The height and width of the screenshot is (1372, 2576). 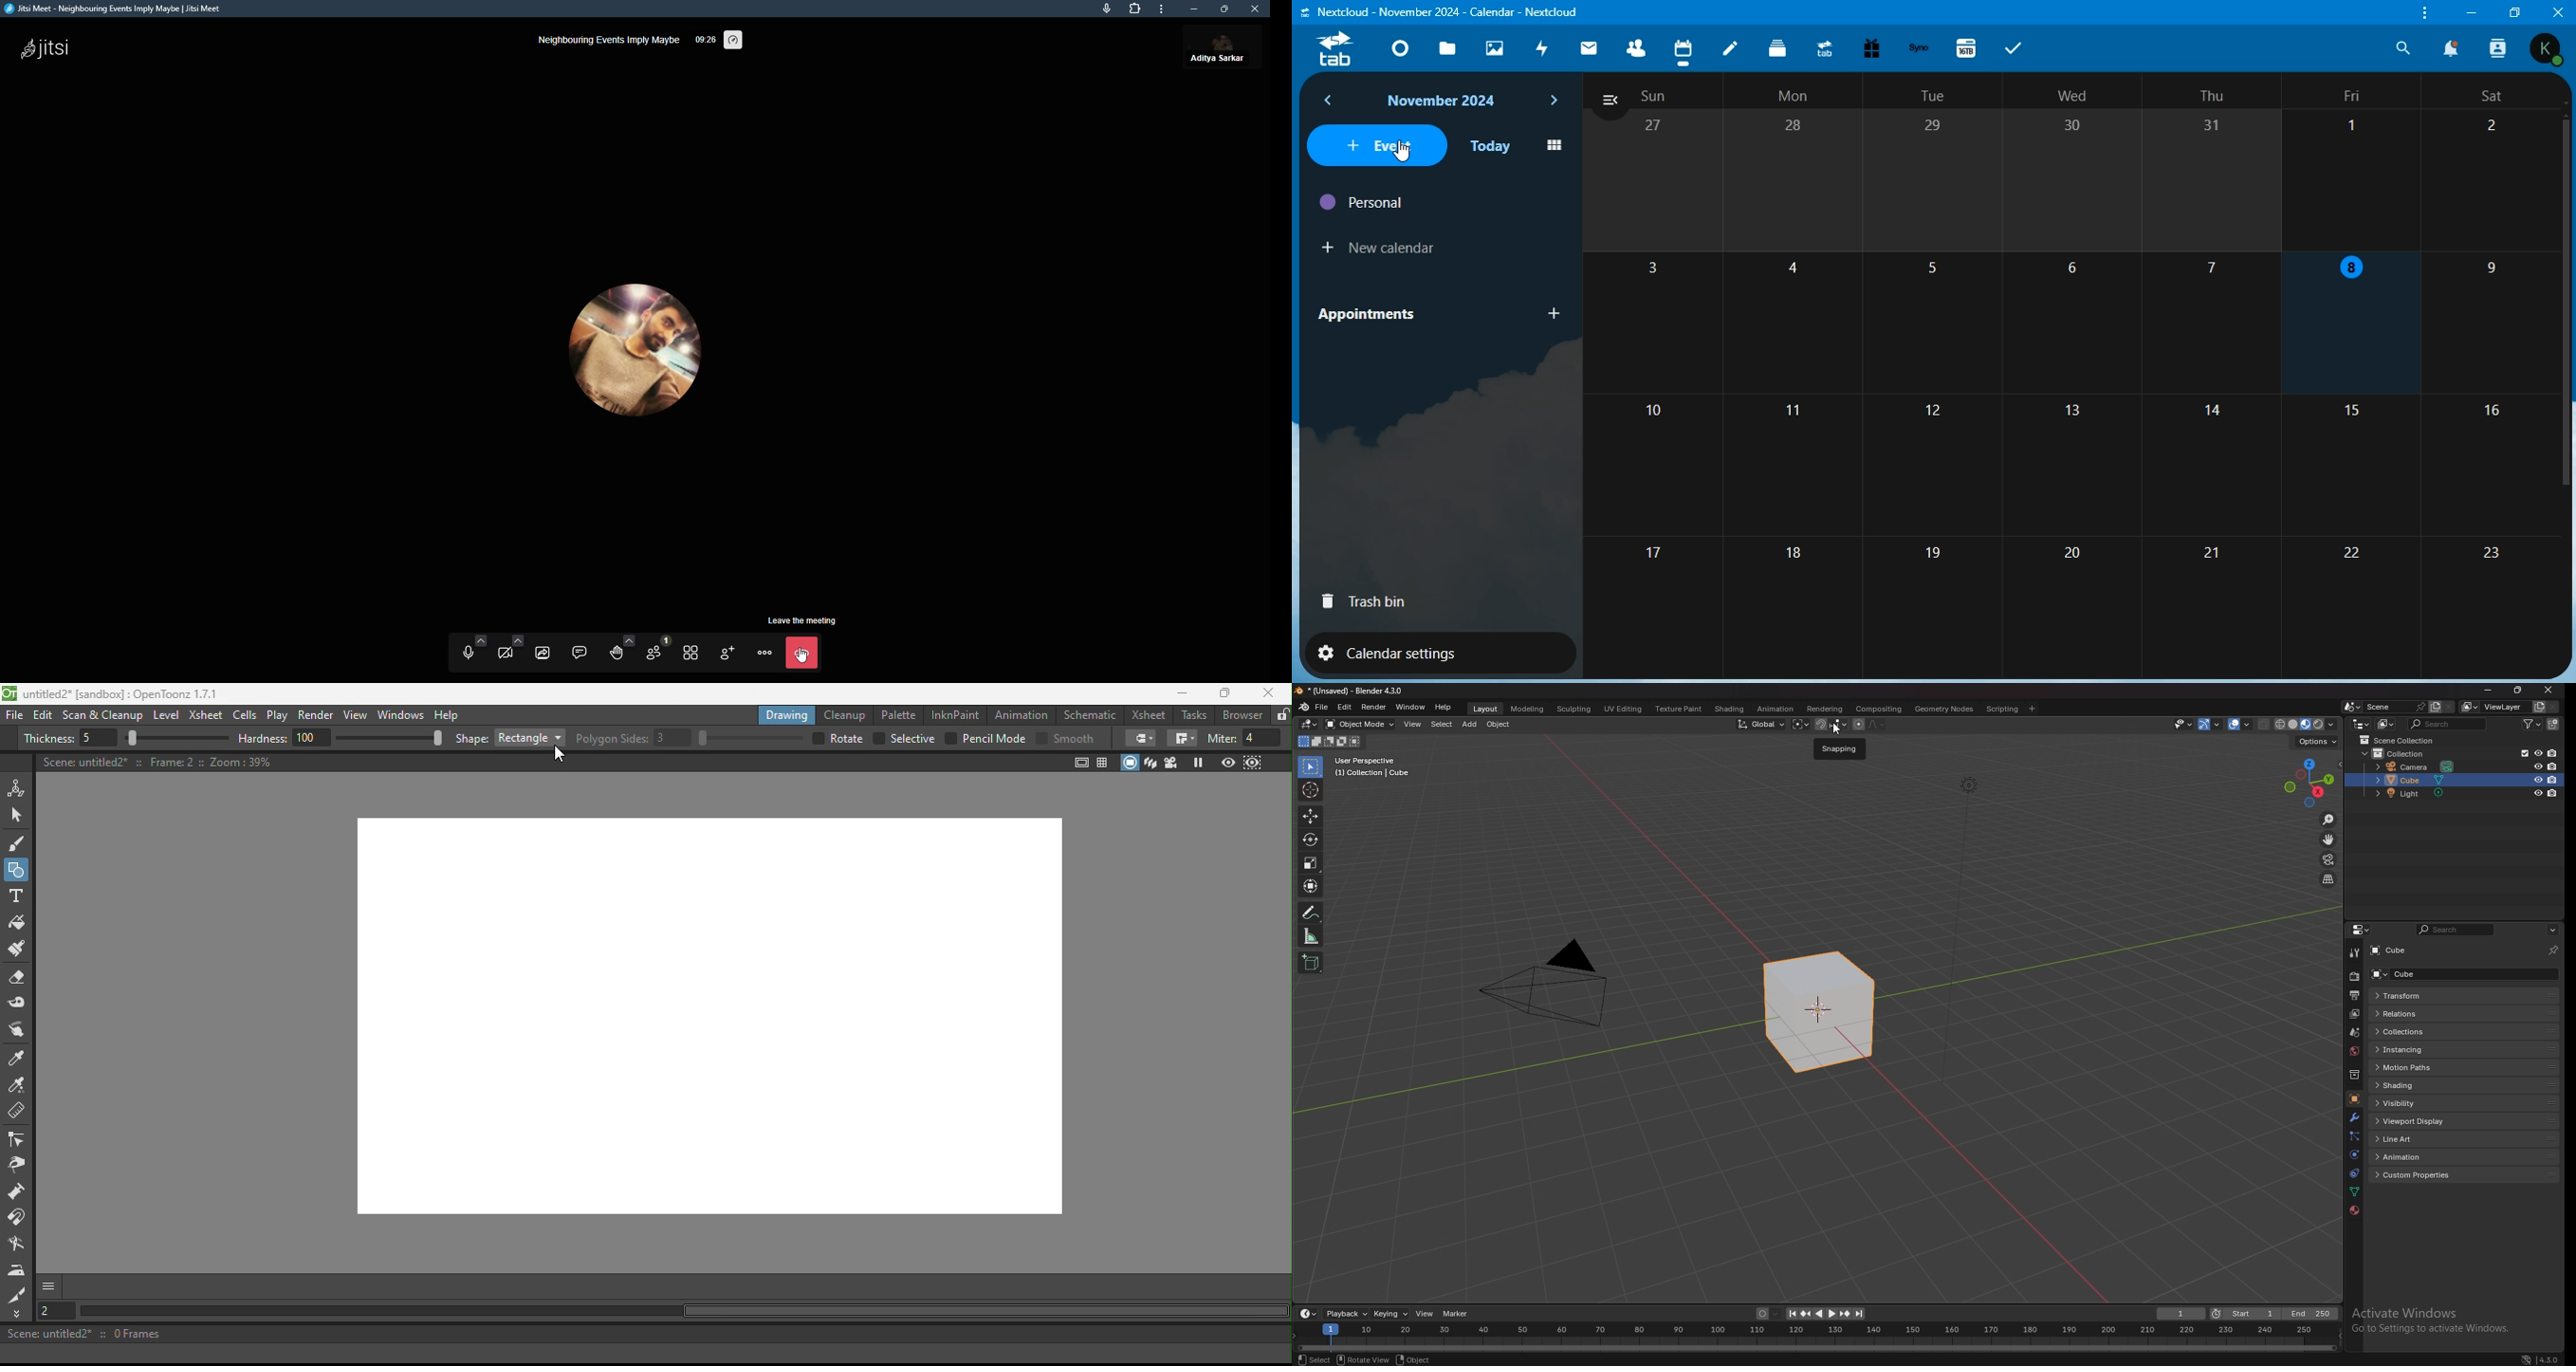 What do you see at coordinates (1344, 708) in the screenshot?
I see `edit` at bounding box center [1344, 708].